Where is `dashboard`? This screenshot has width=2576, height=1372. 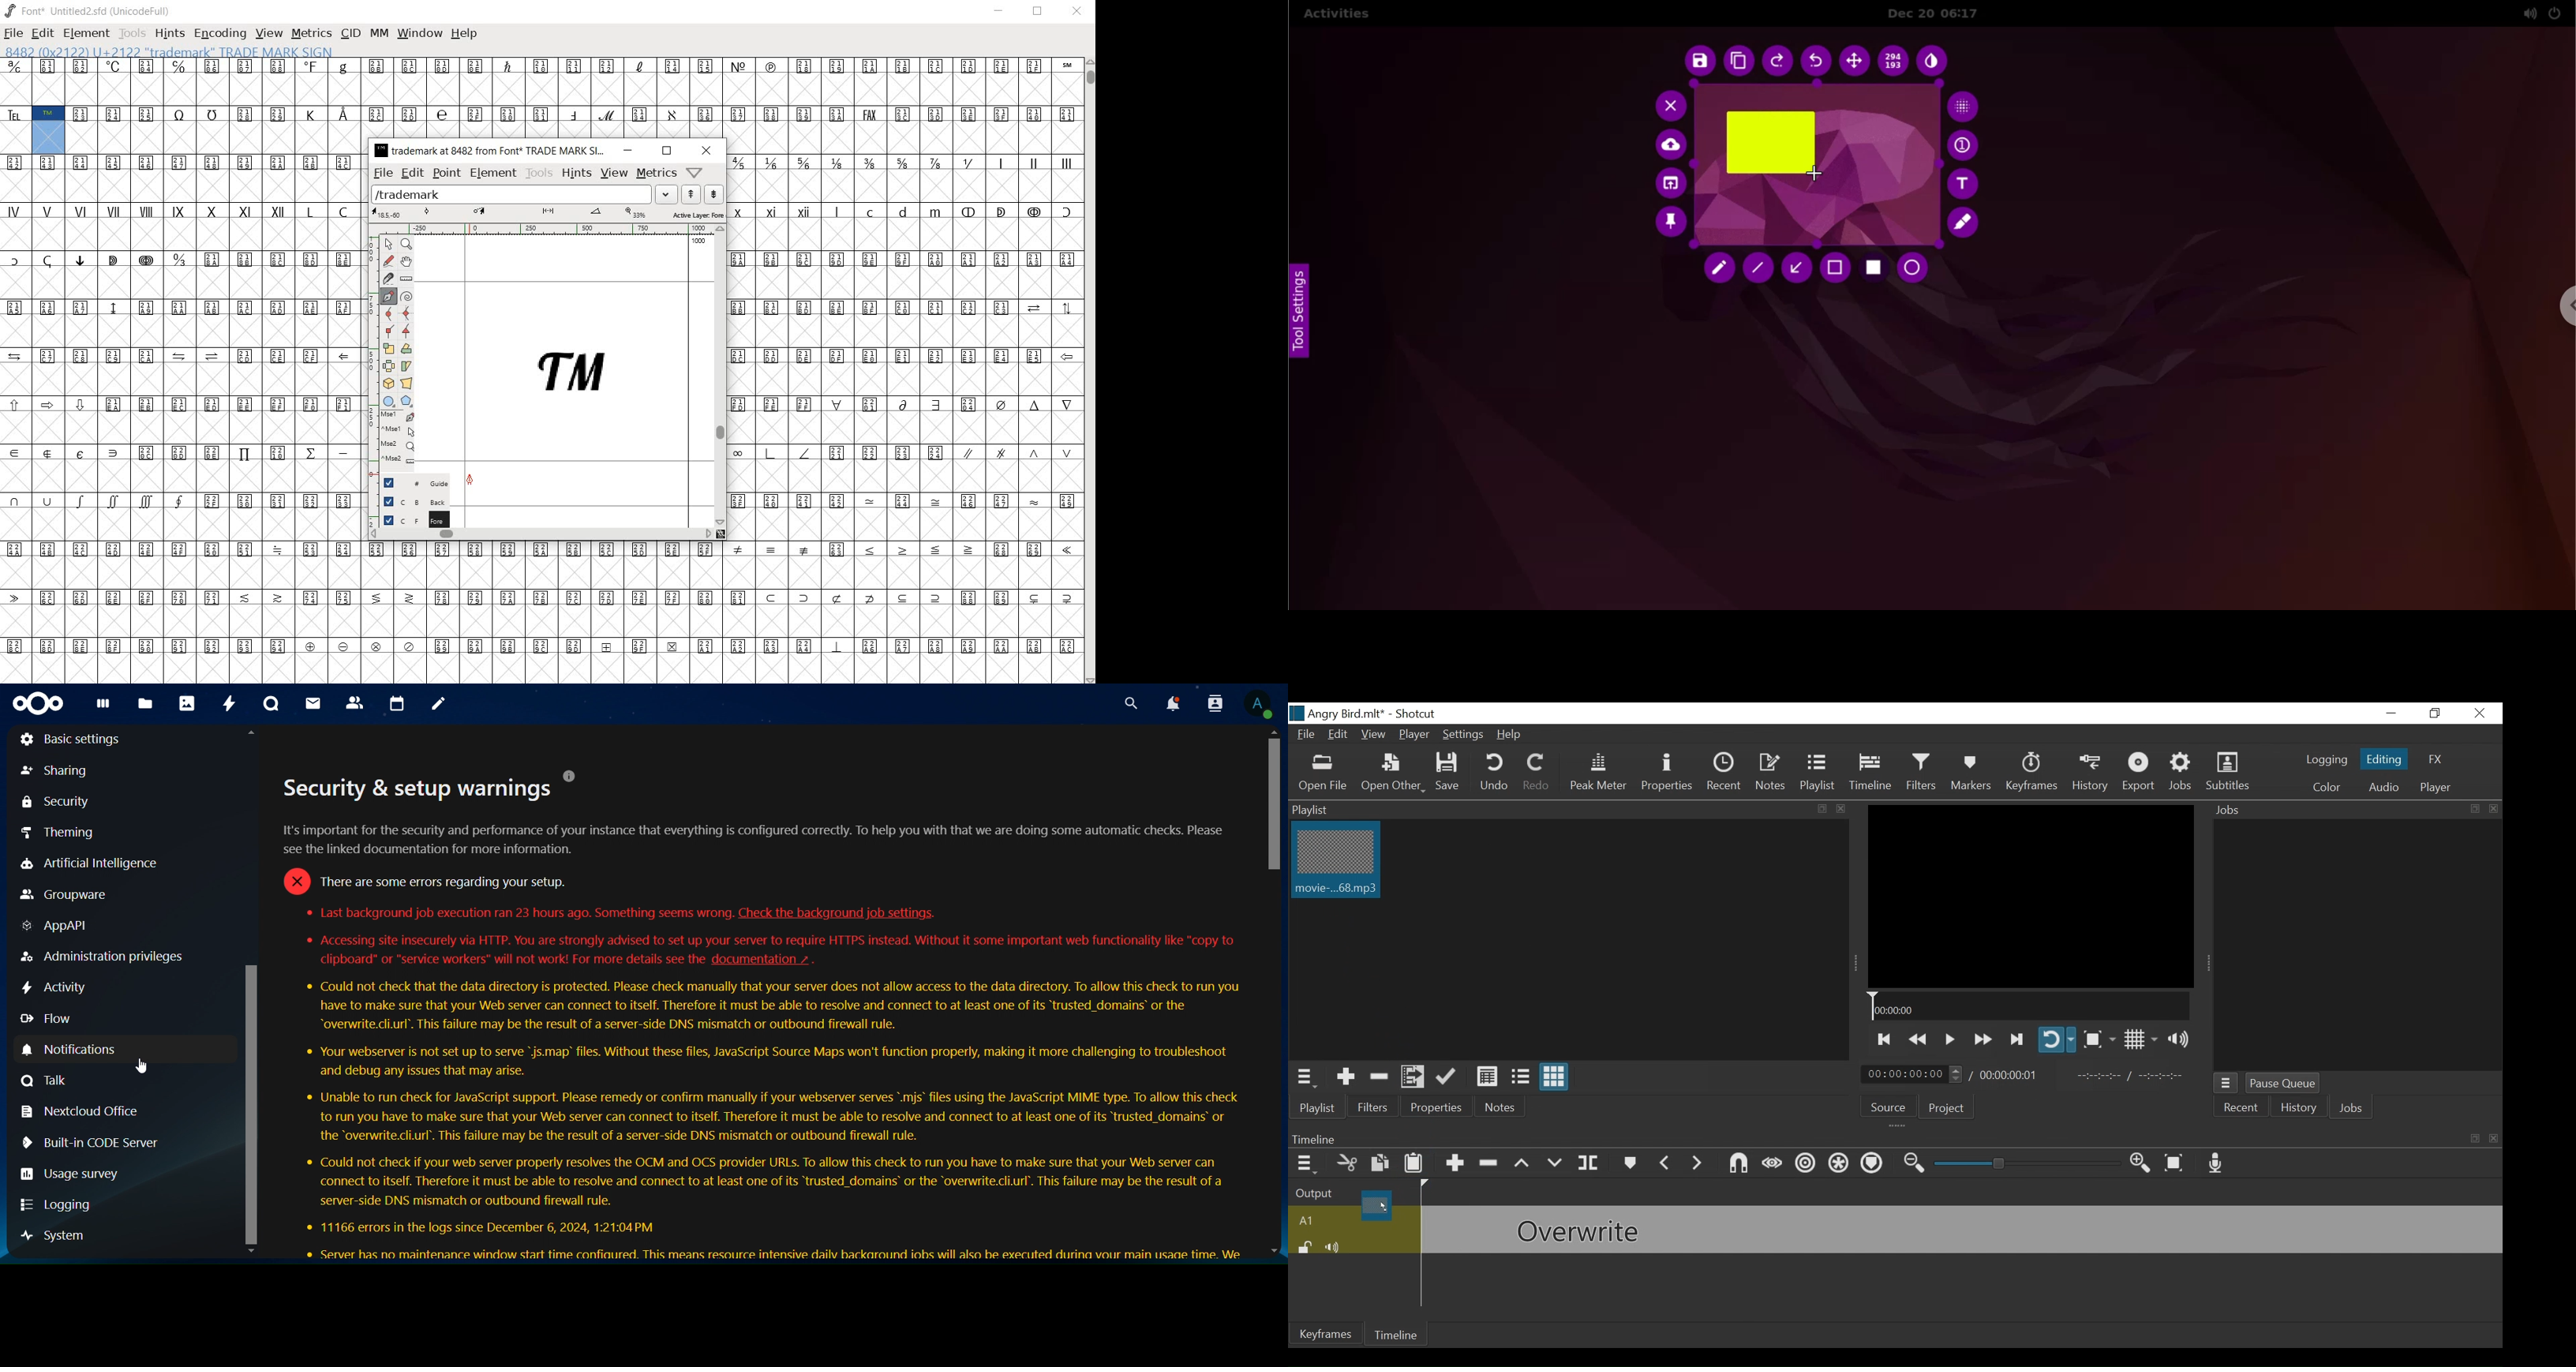
dashboard is located at coordinates (104, 706).